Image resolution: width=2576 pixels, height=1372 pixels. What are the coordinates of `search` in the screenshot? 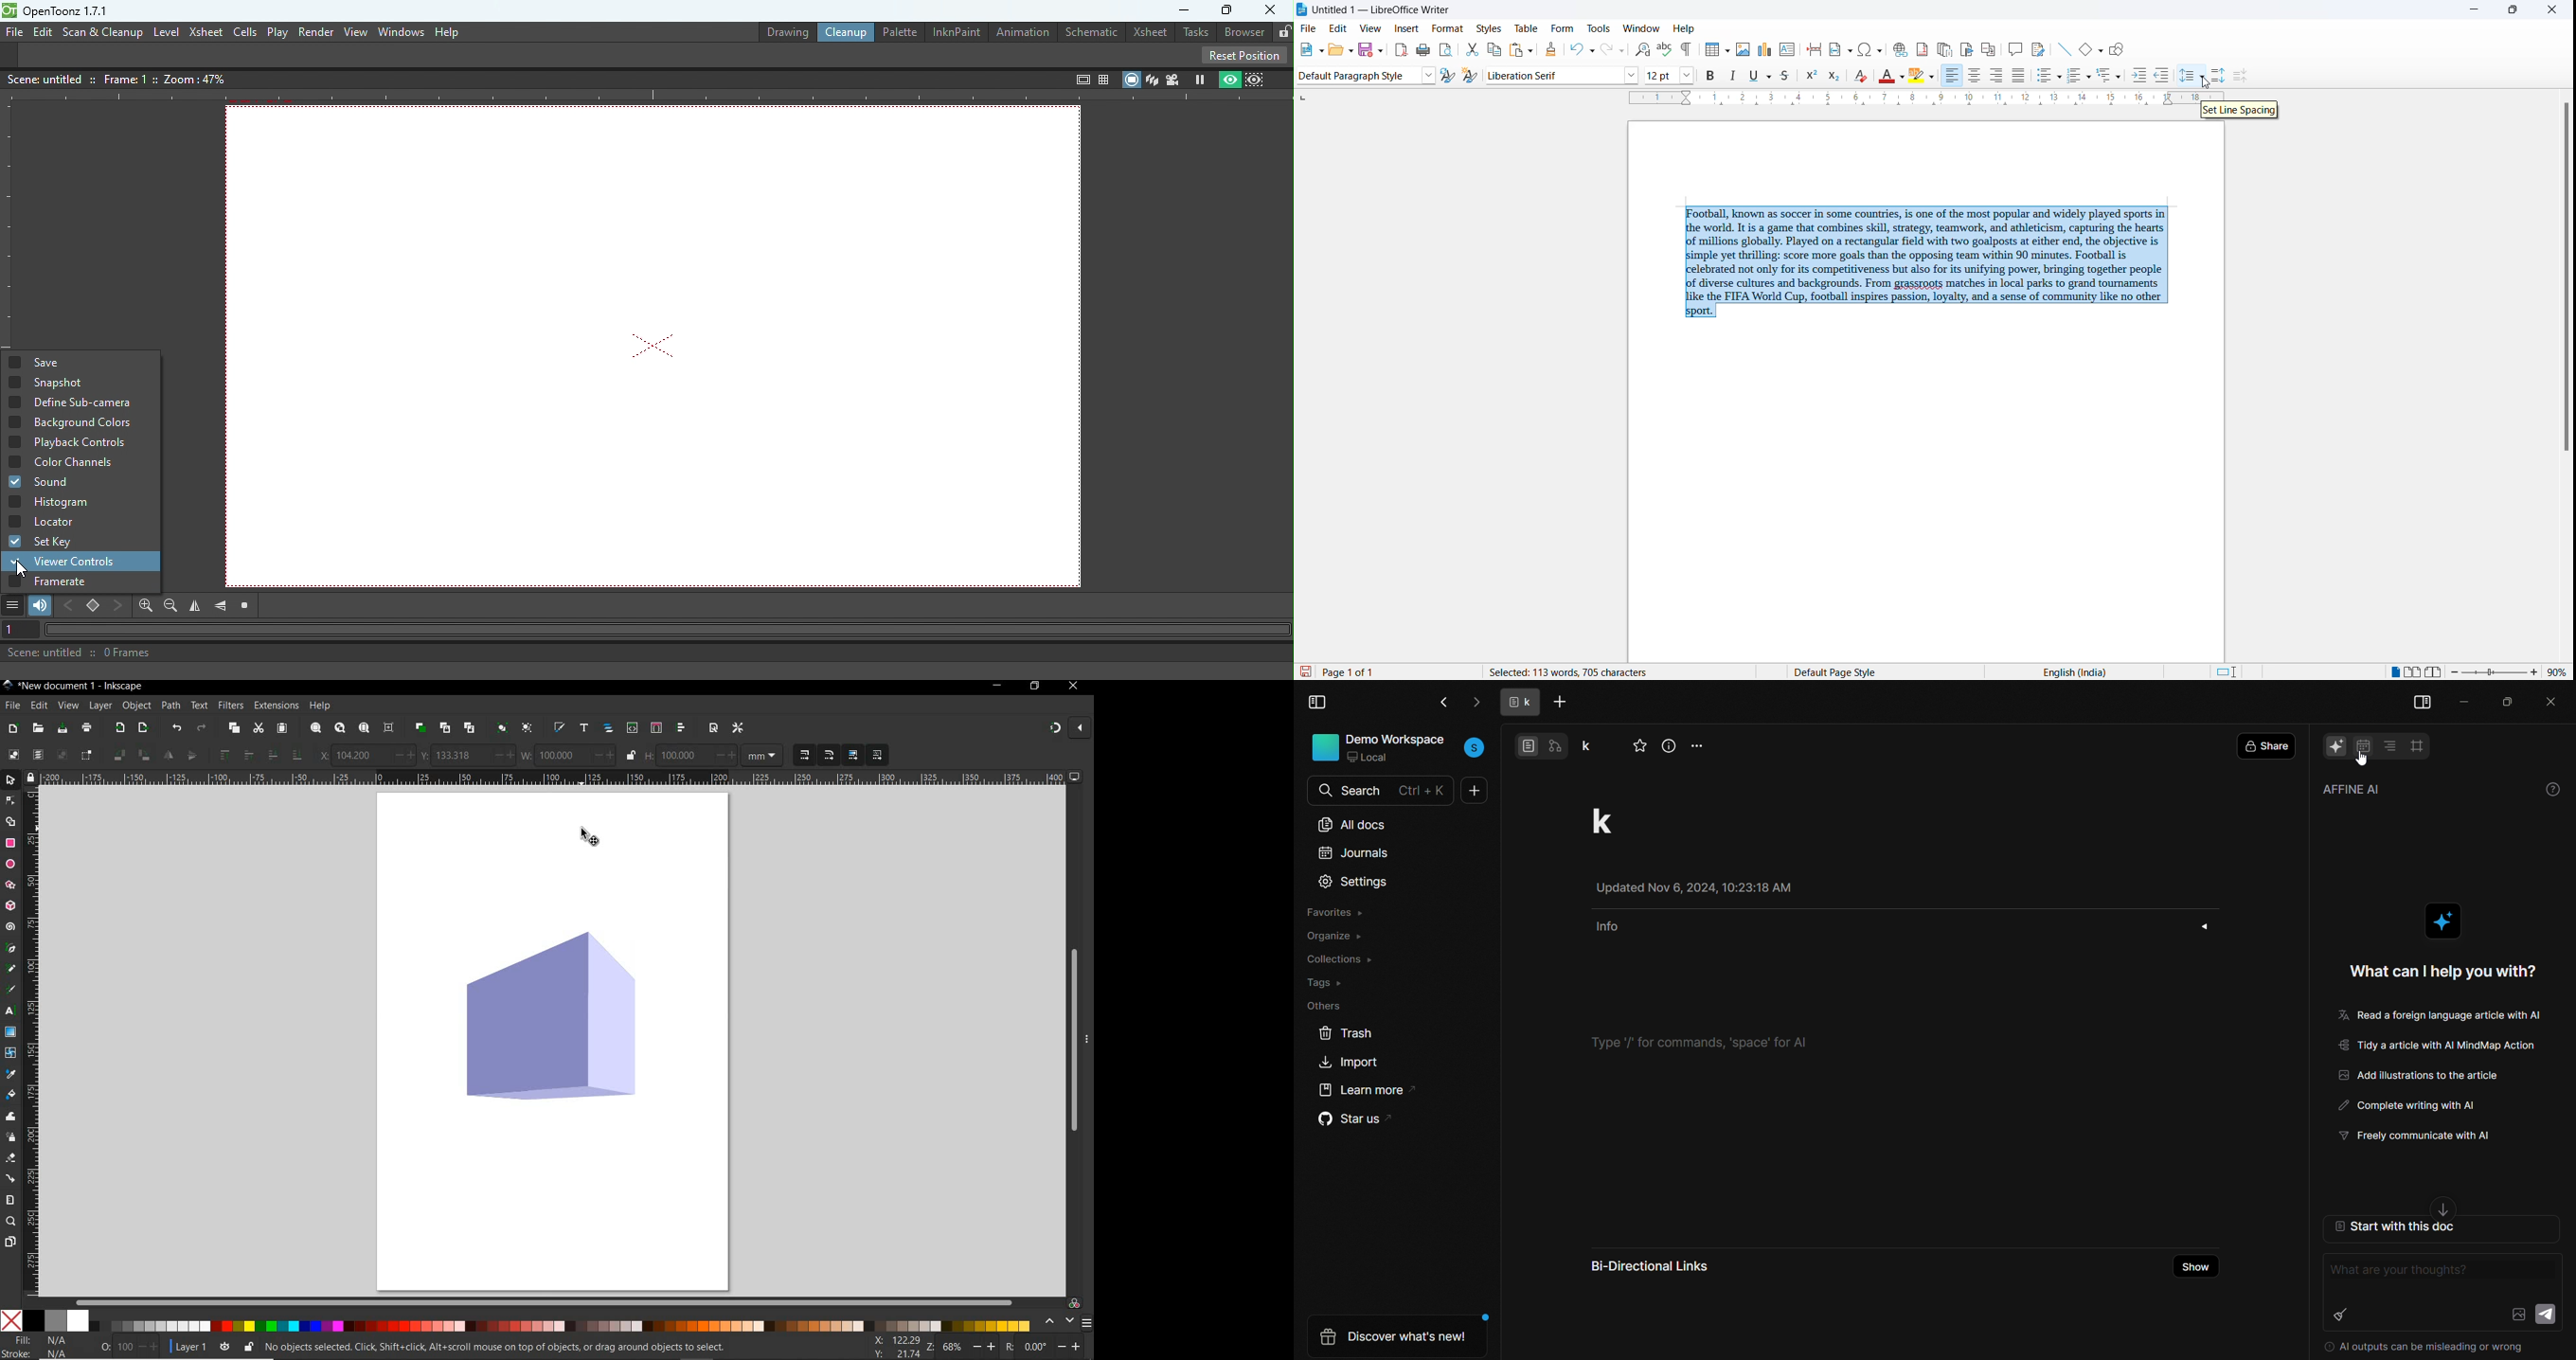 It's located at (1323, 791).